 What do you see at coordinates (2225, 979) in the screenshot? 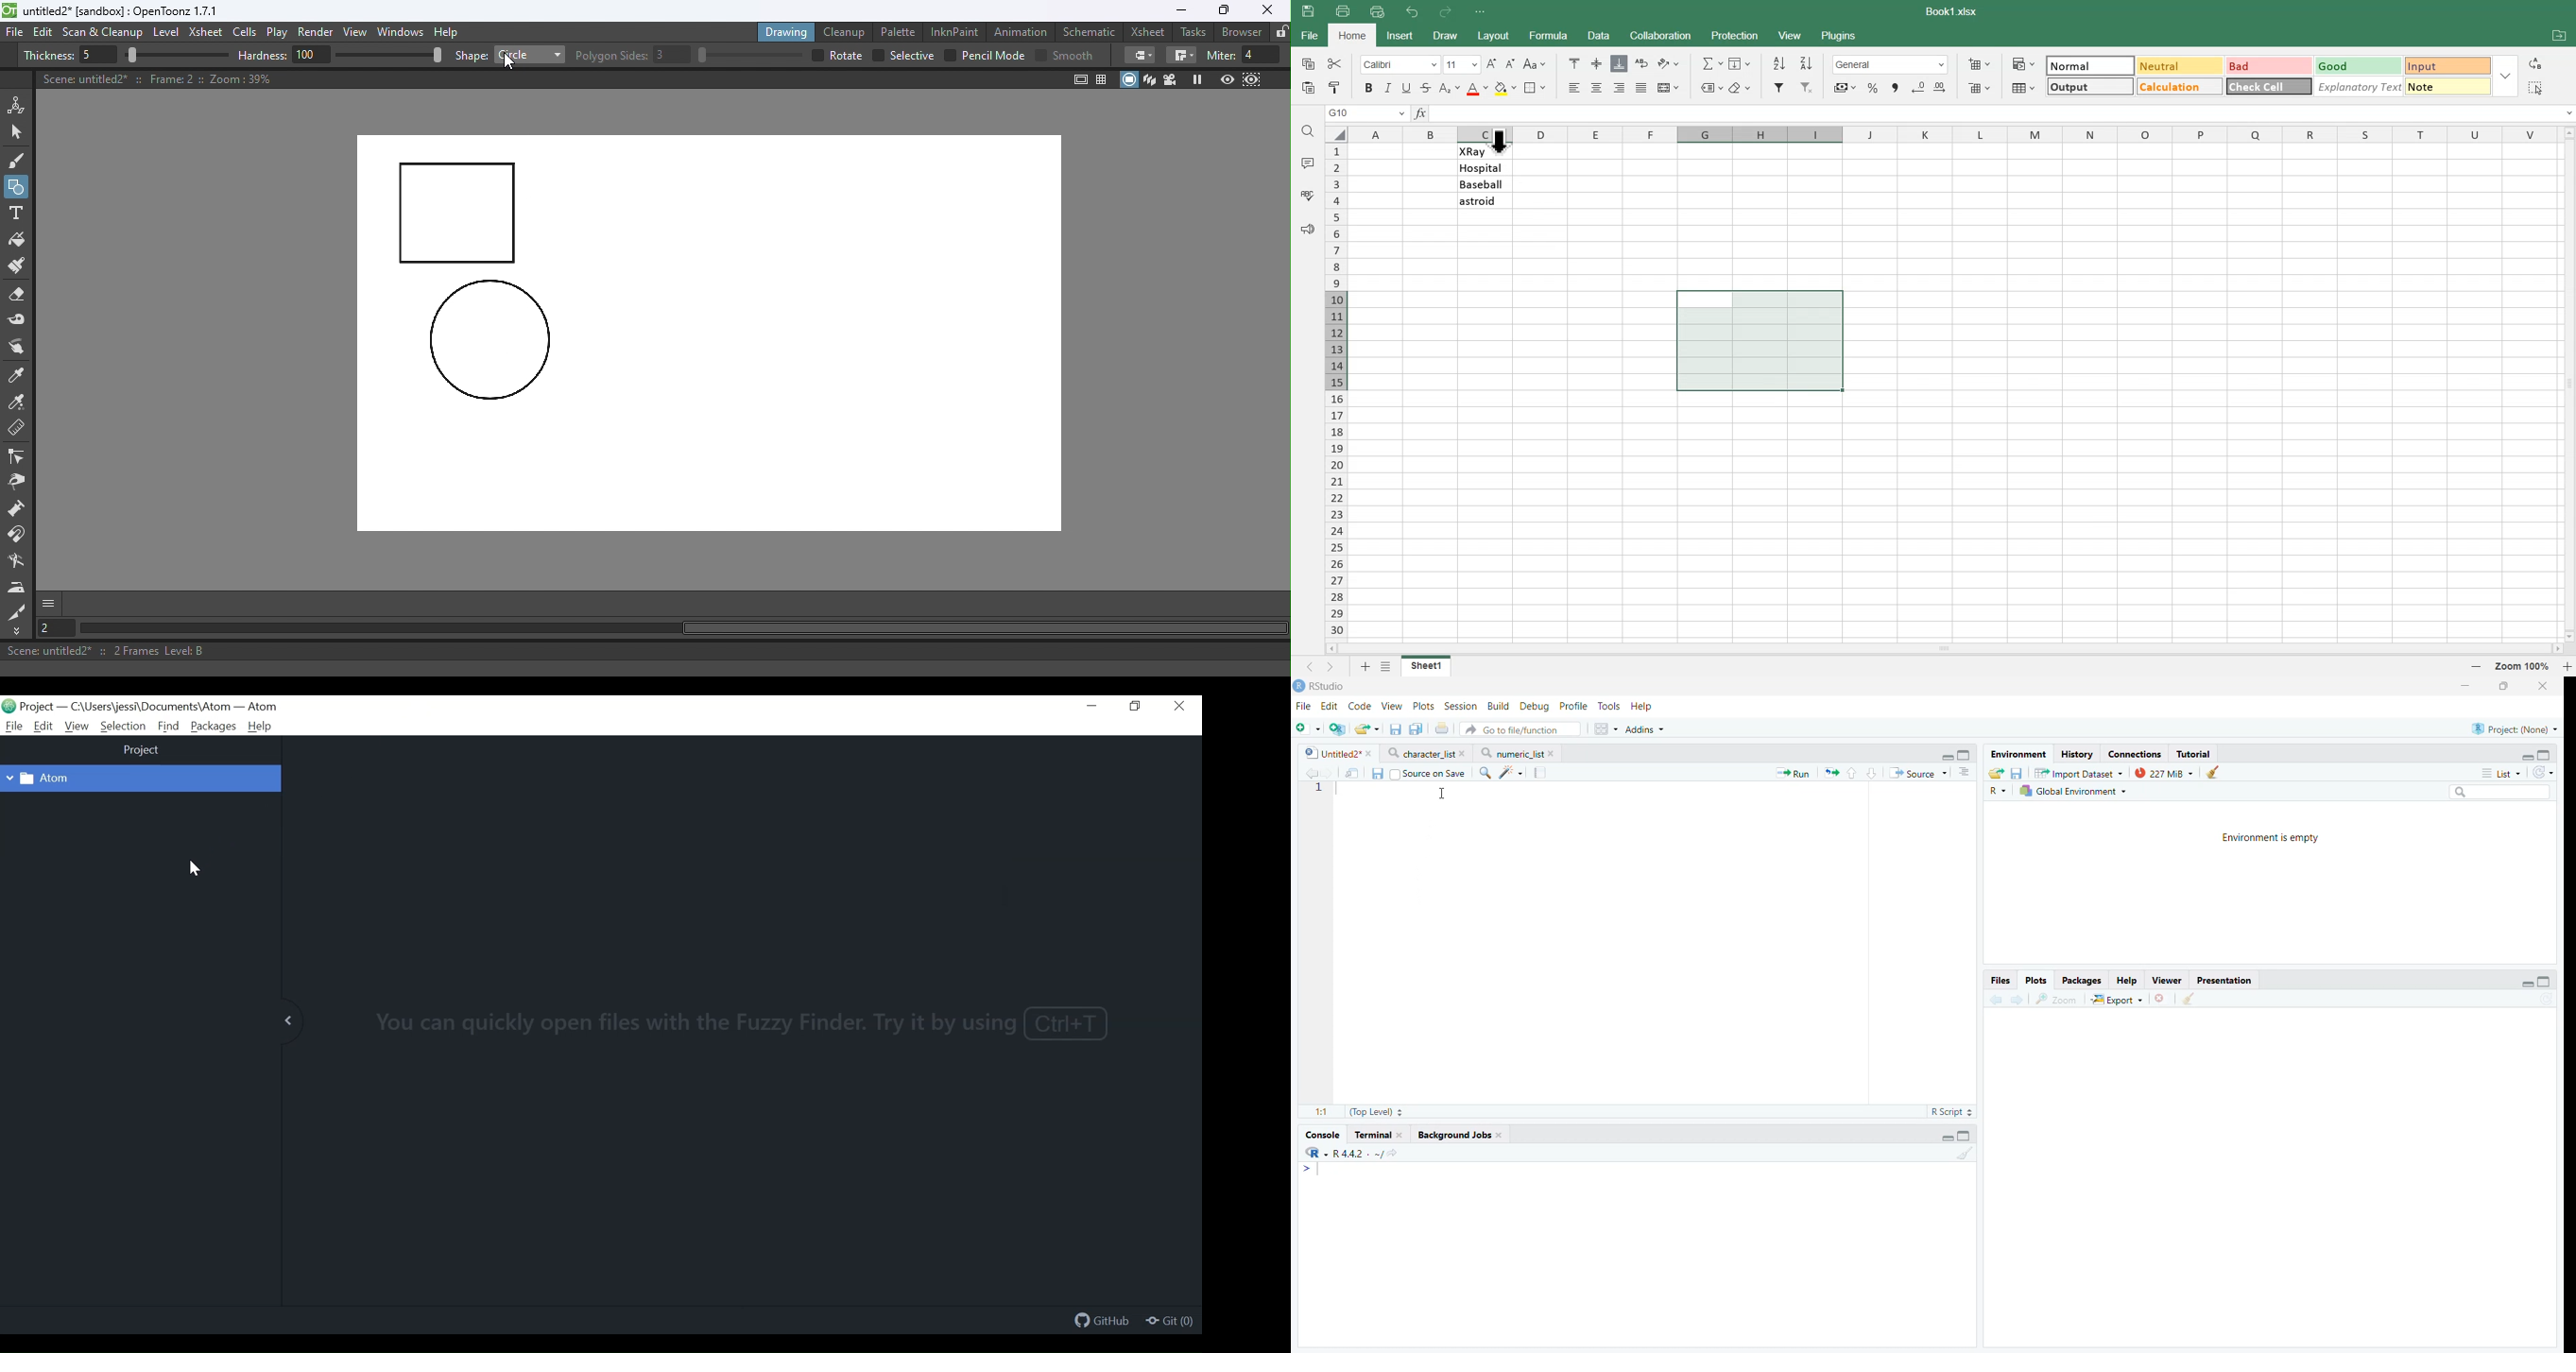
I see `Presentation` at bounding box center [2225, 979].